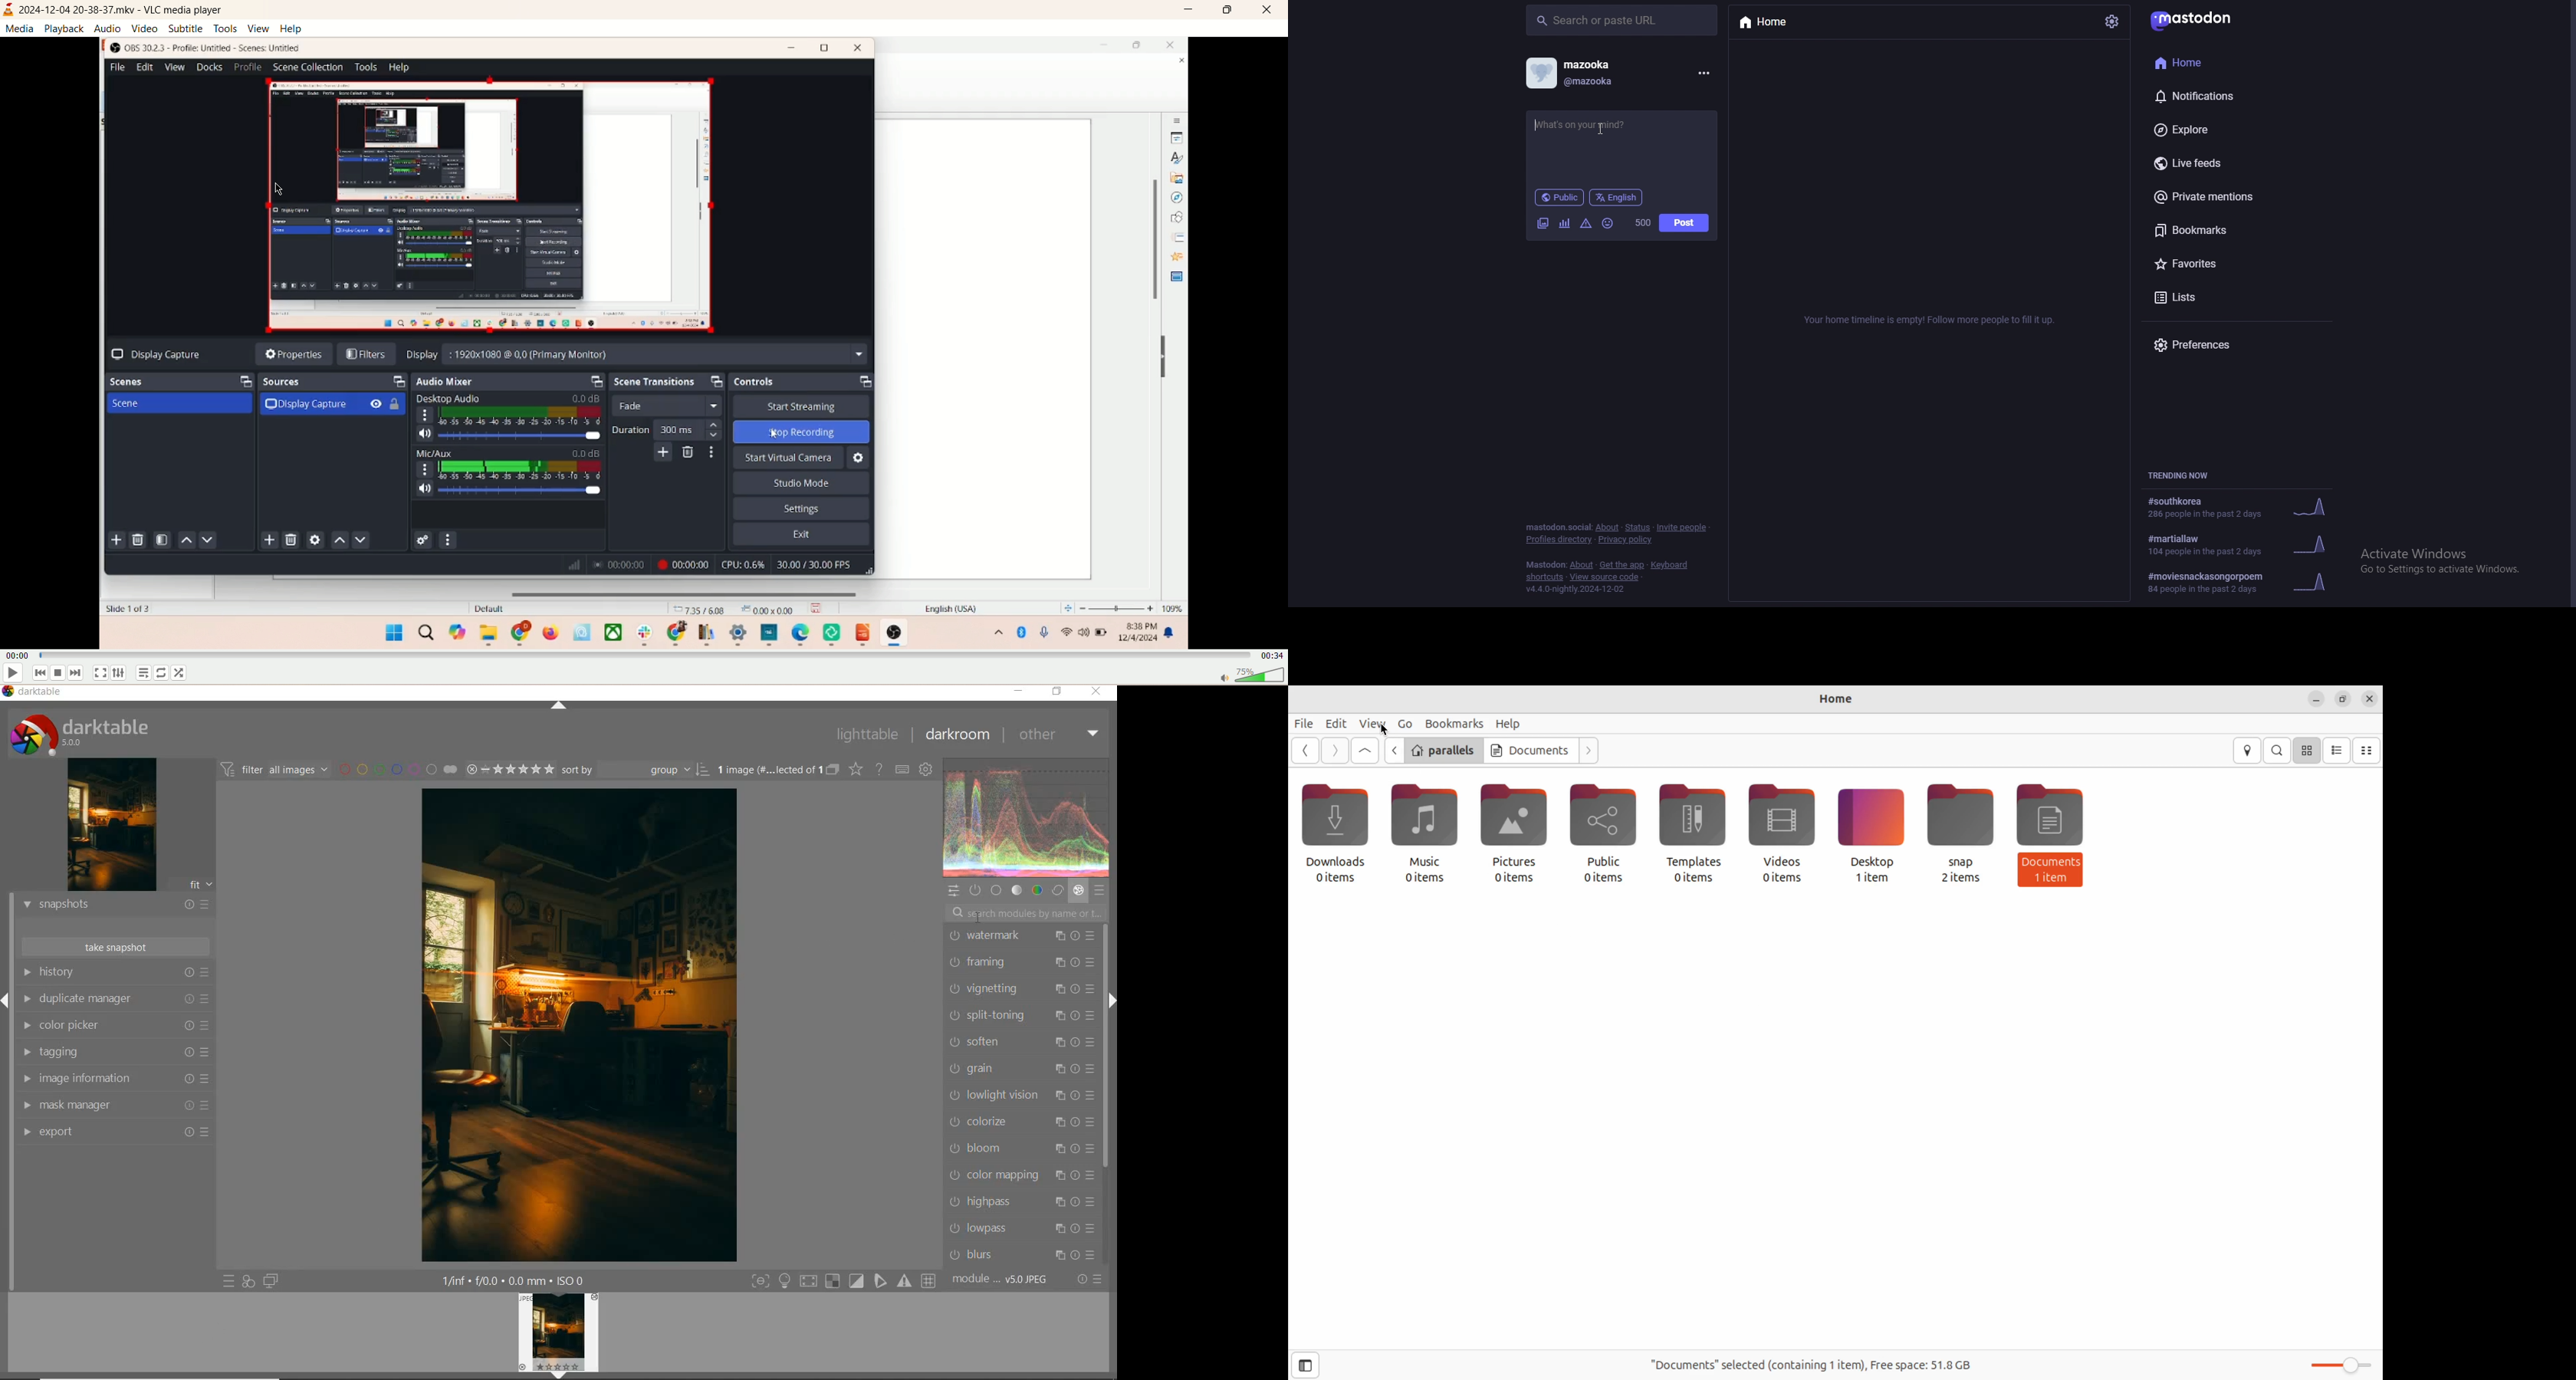 The width and height of the screenshot is (2576, 1400). Describe the element at coordinates (1544, 578) in the screenshot. I see `shortcuts` at that location.